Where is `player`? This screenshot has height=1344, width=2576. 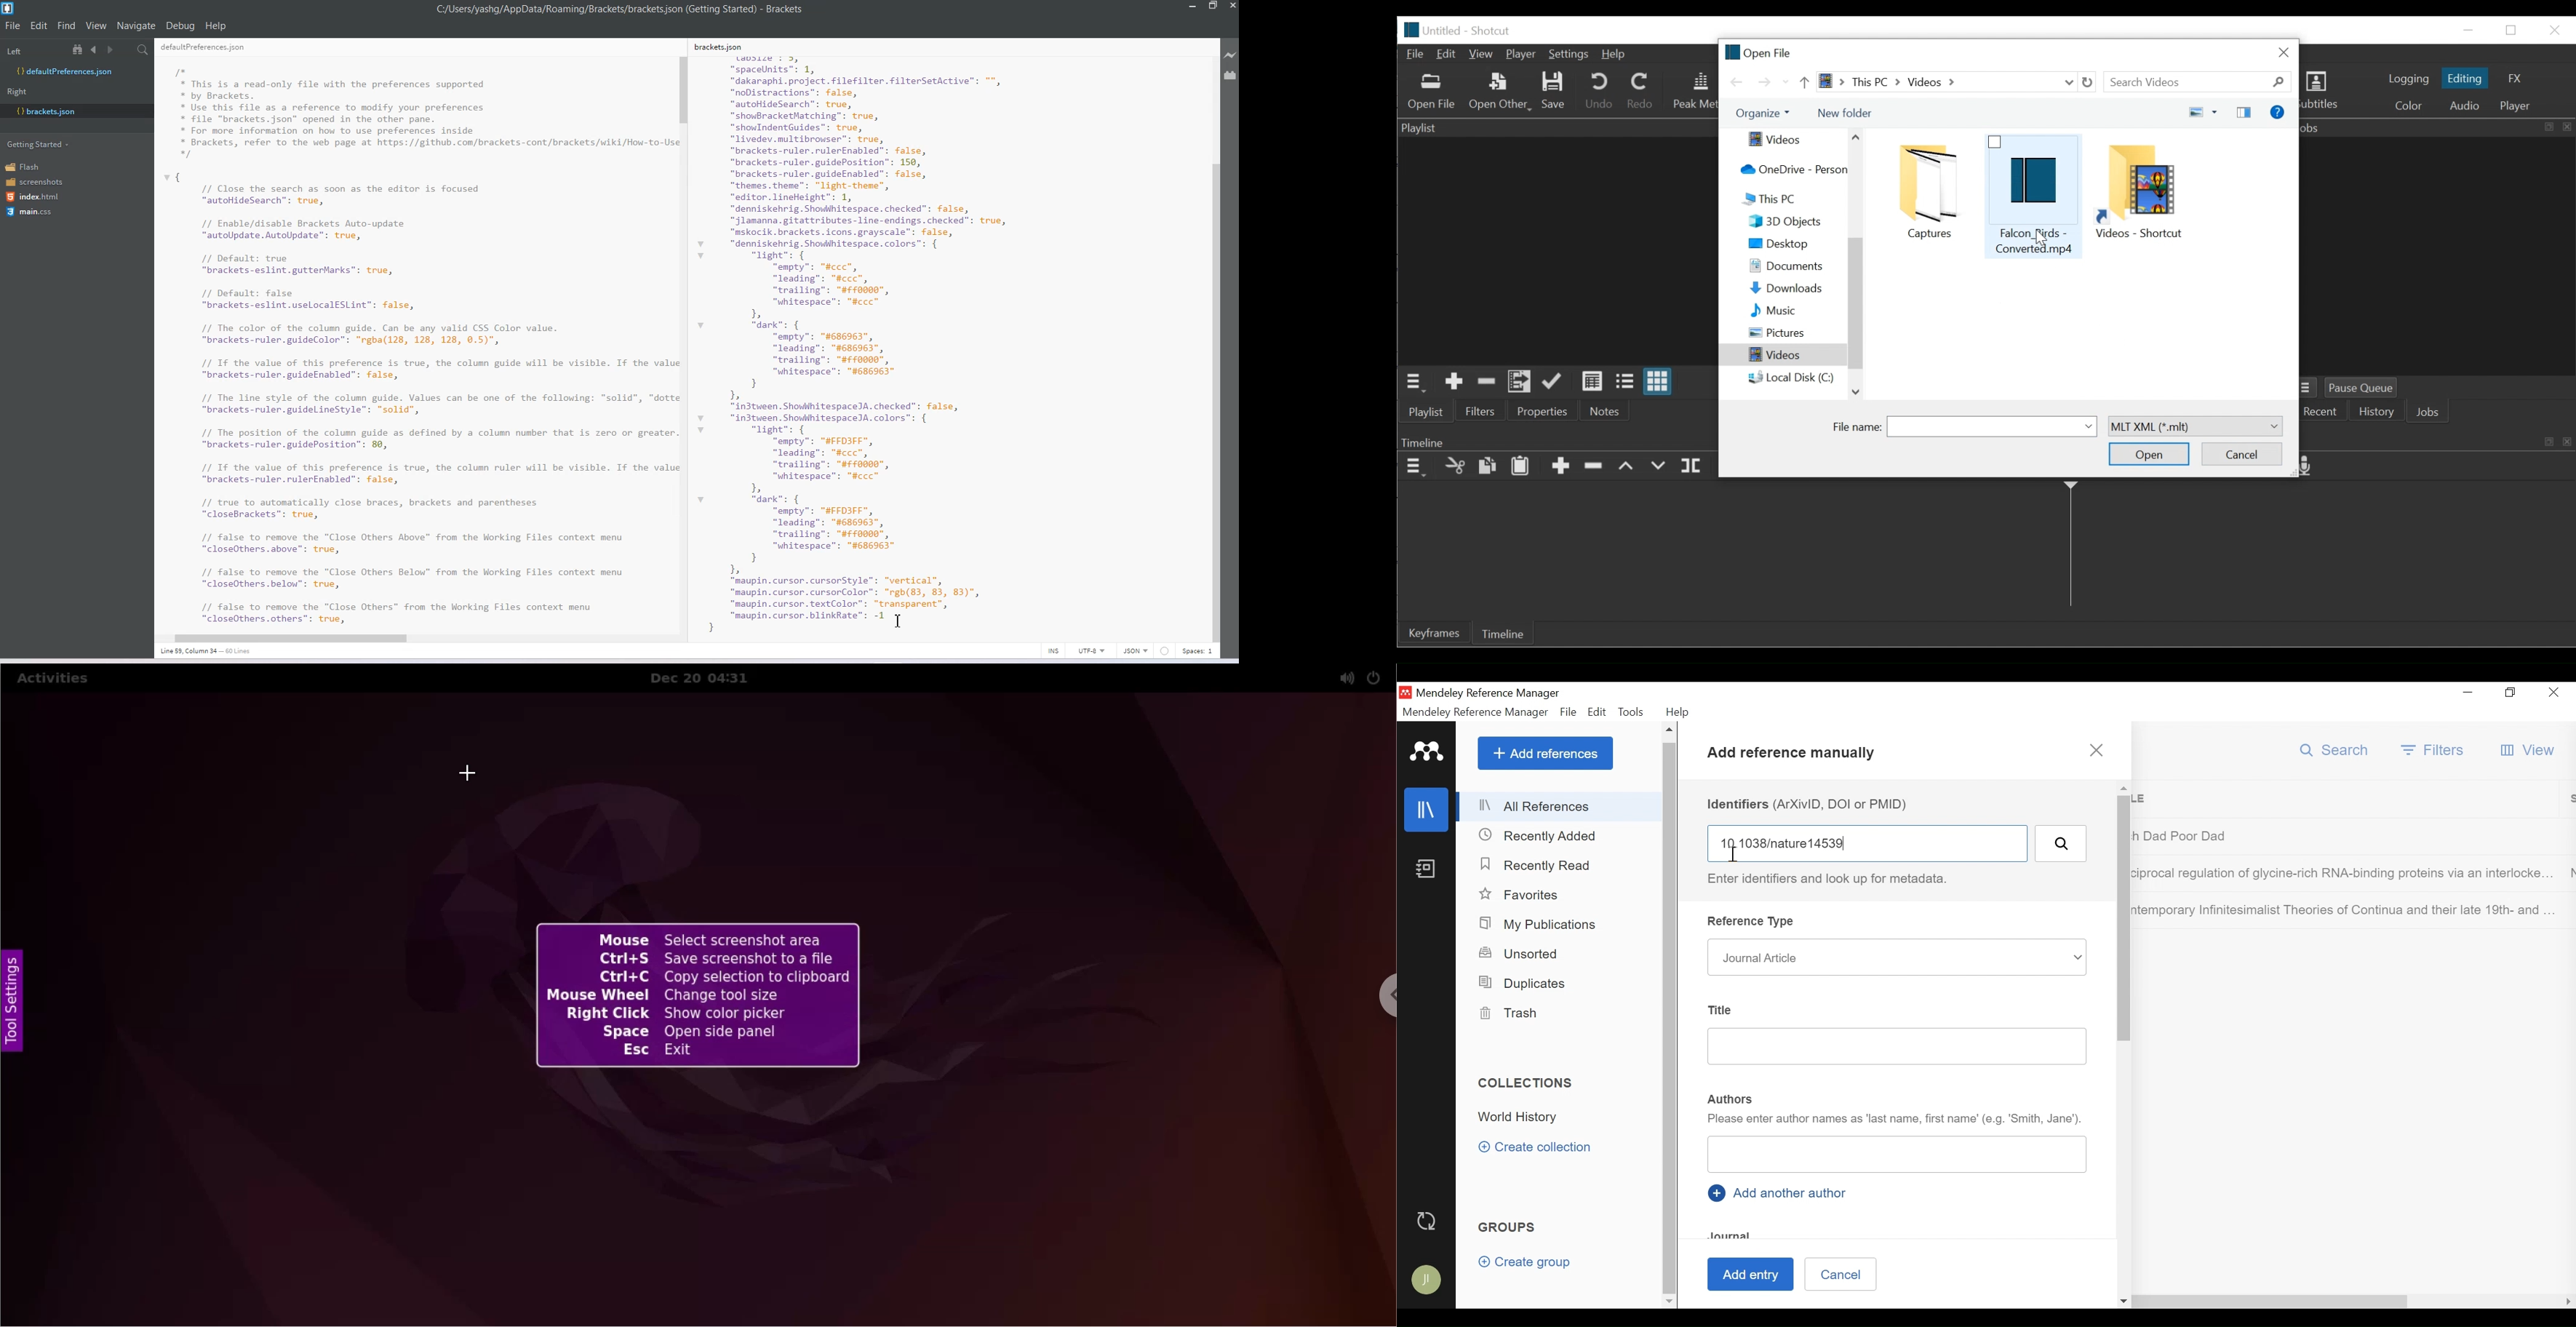
player is located at coordinates (2518, 107).